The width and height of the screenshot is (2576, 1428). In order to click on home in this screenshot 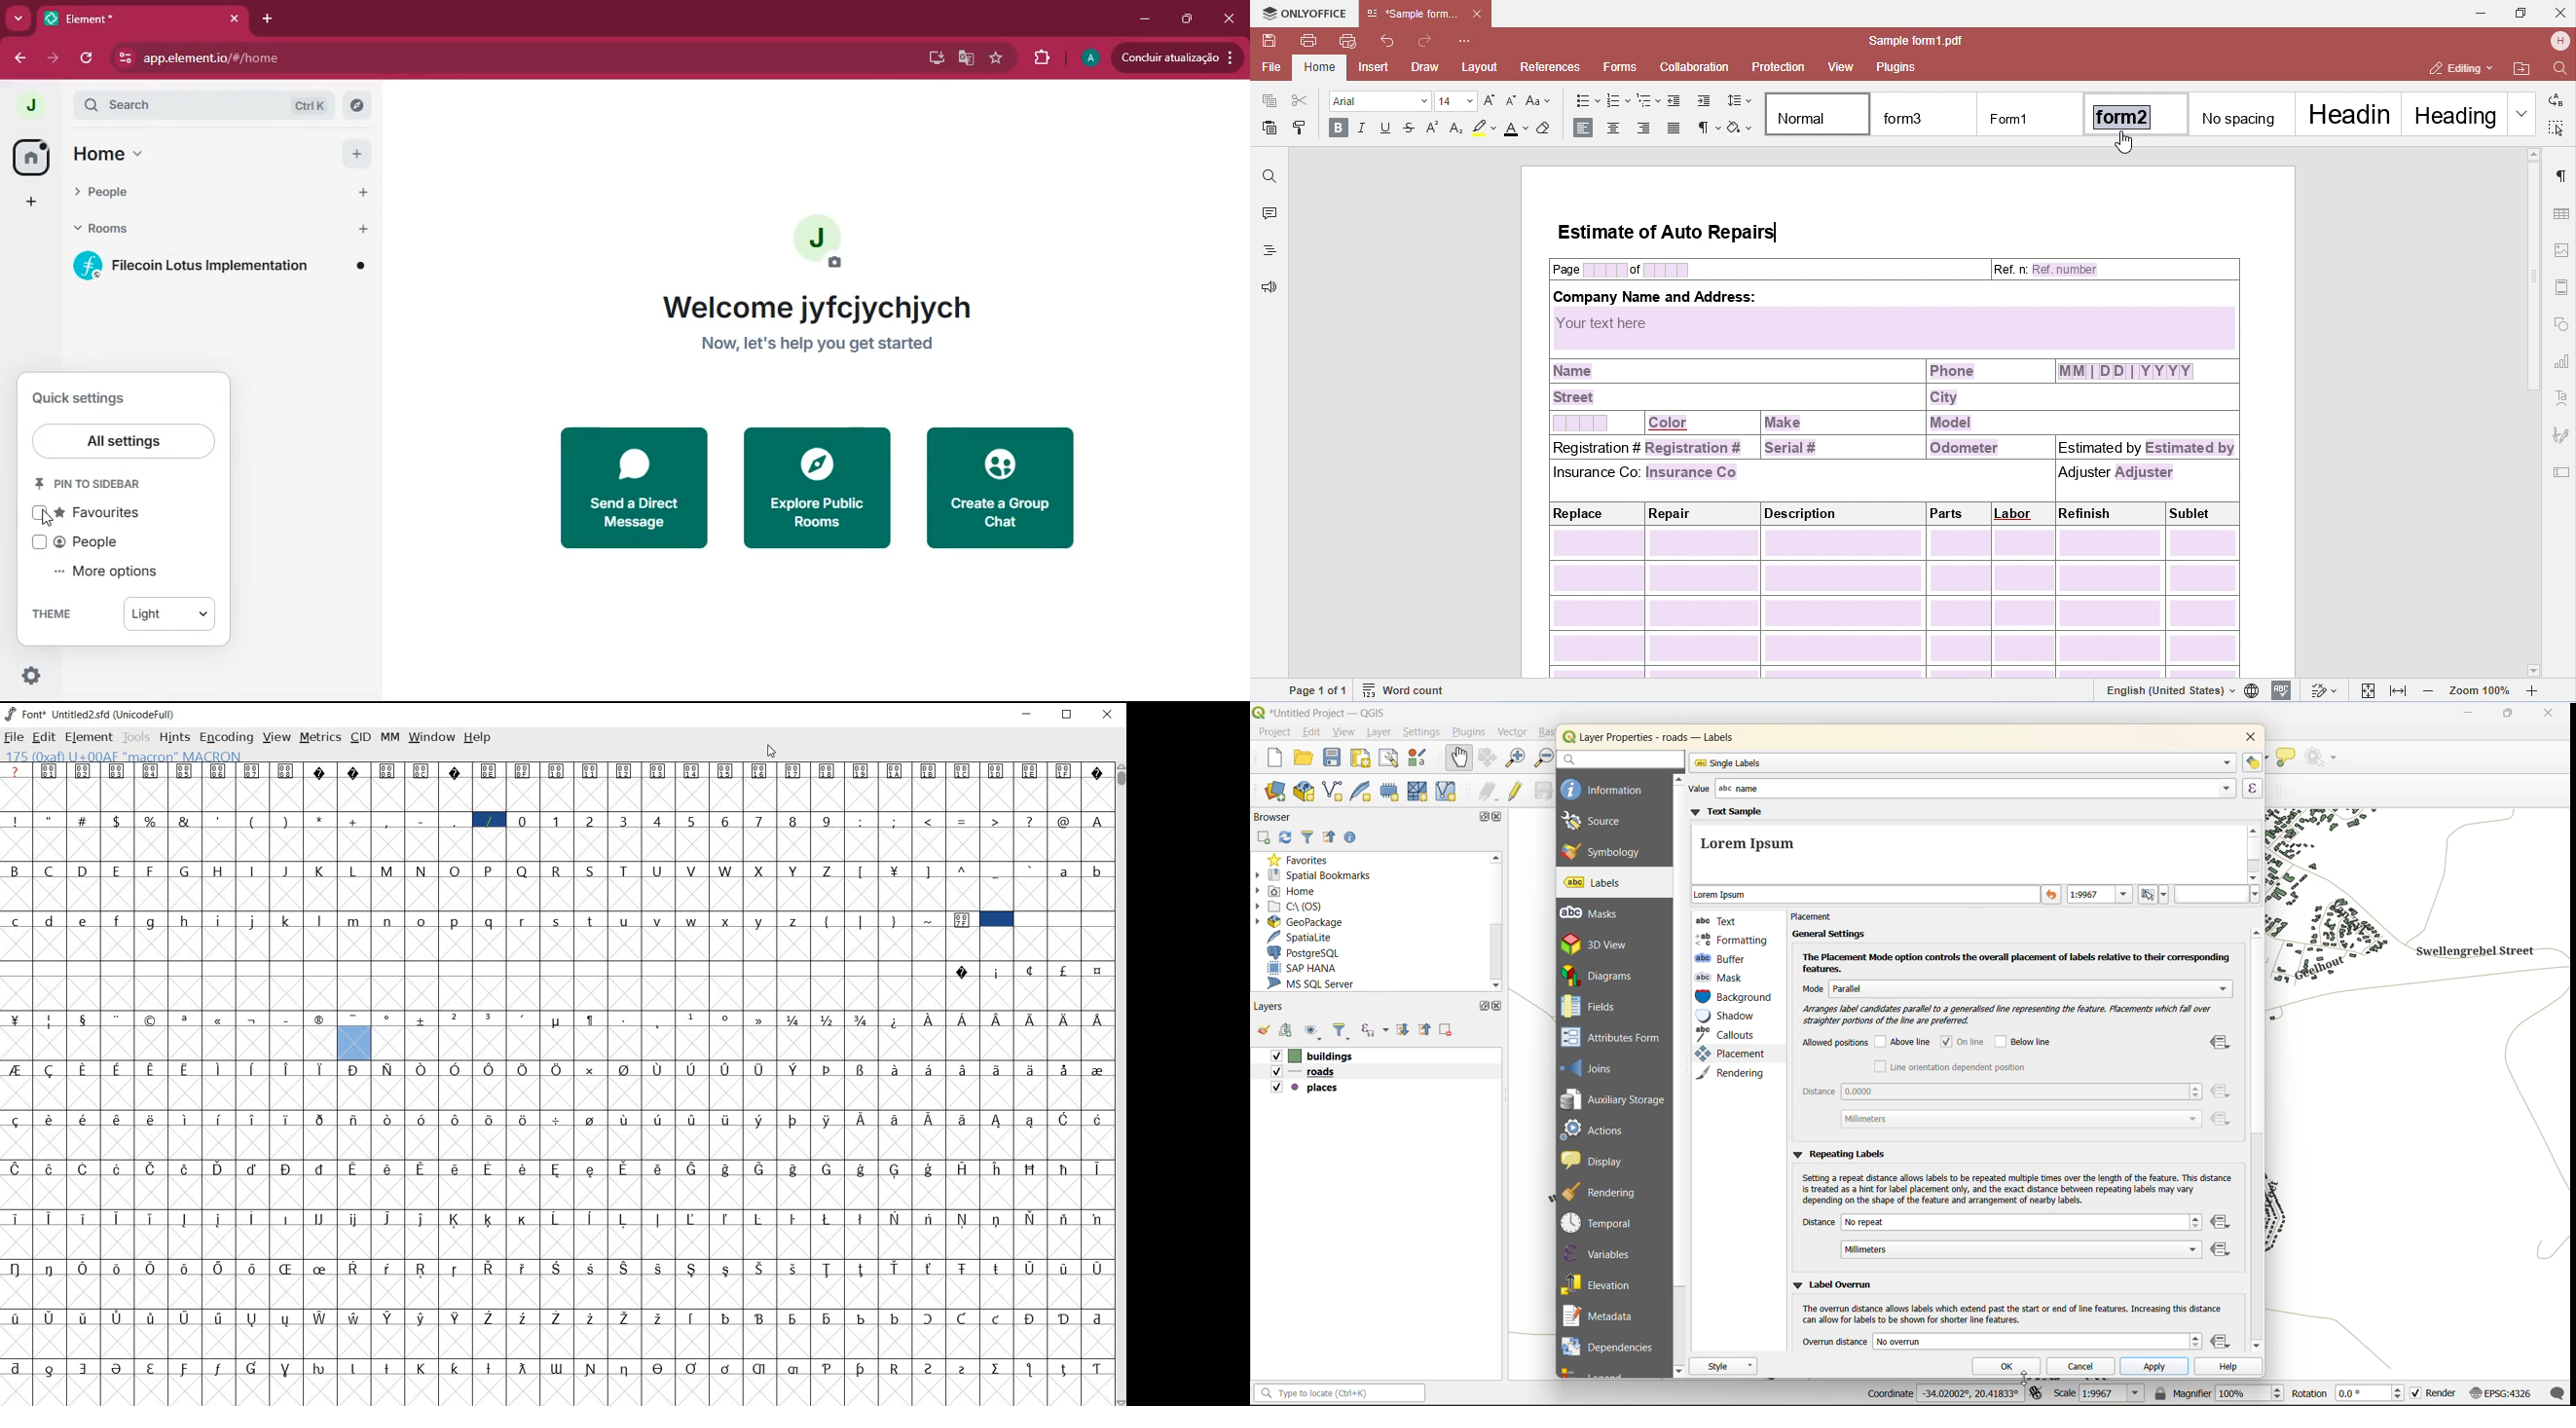, I will do `click(28, 157)`.